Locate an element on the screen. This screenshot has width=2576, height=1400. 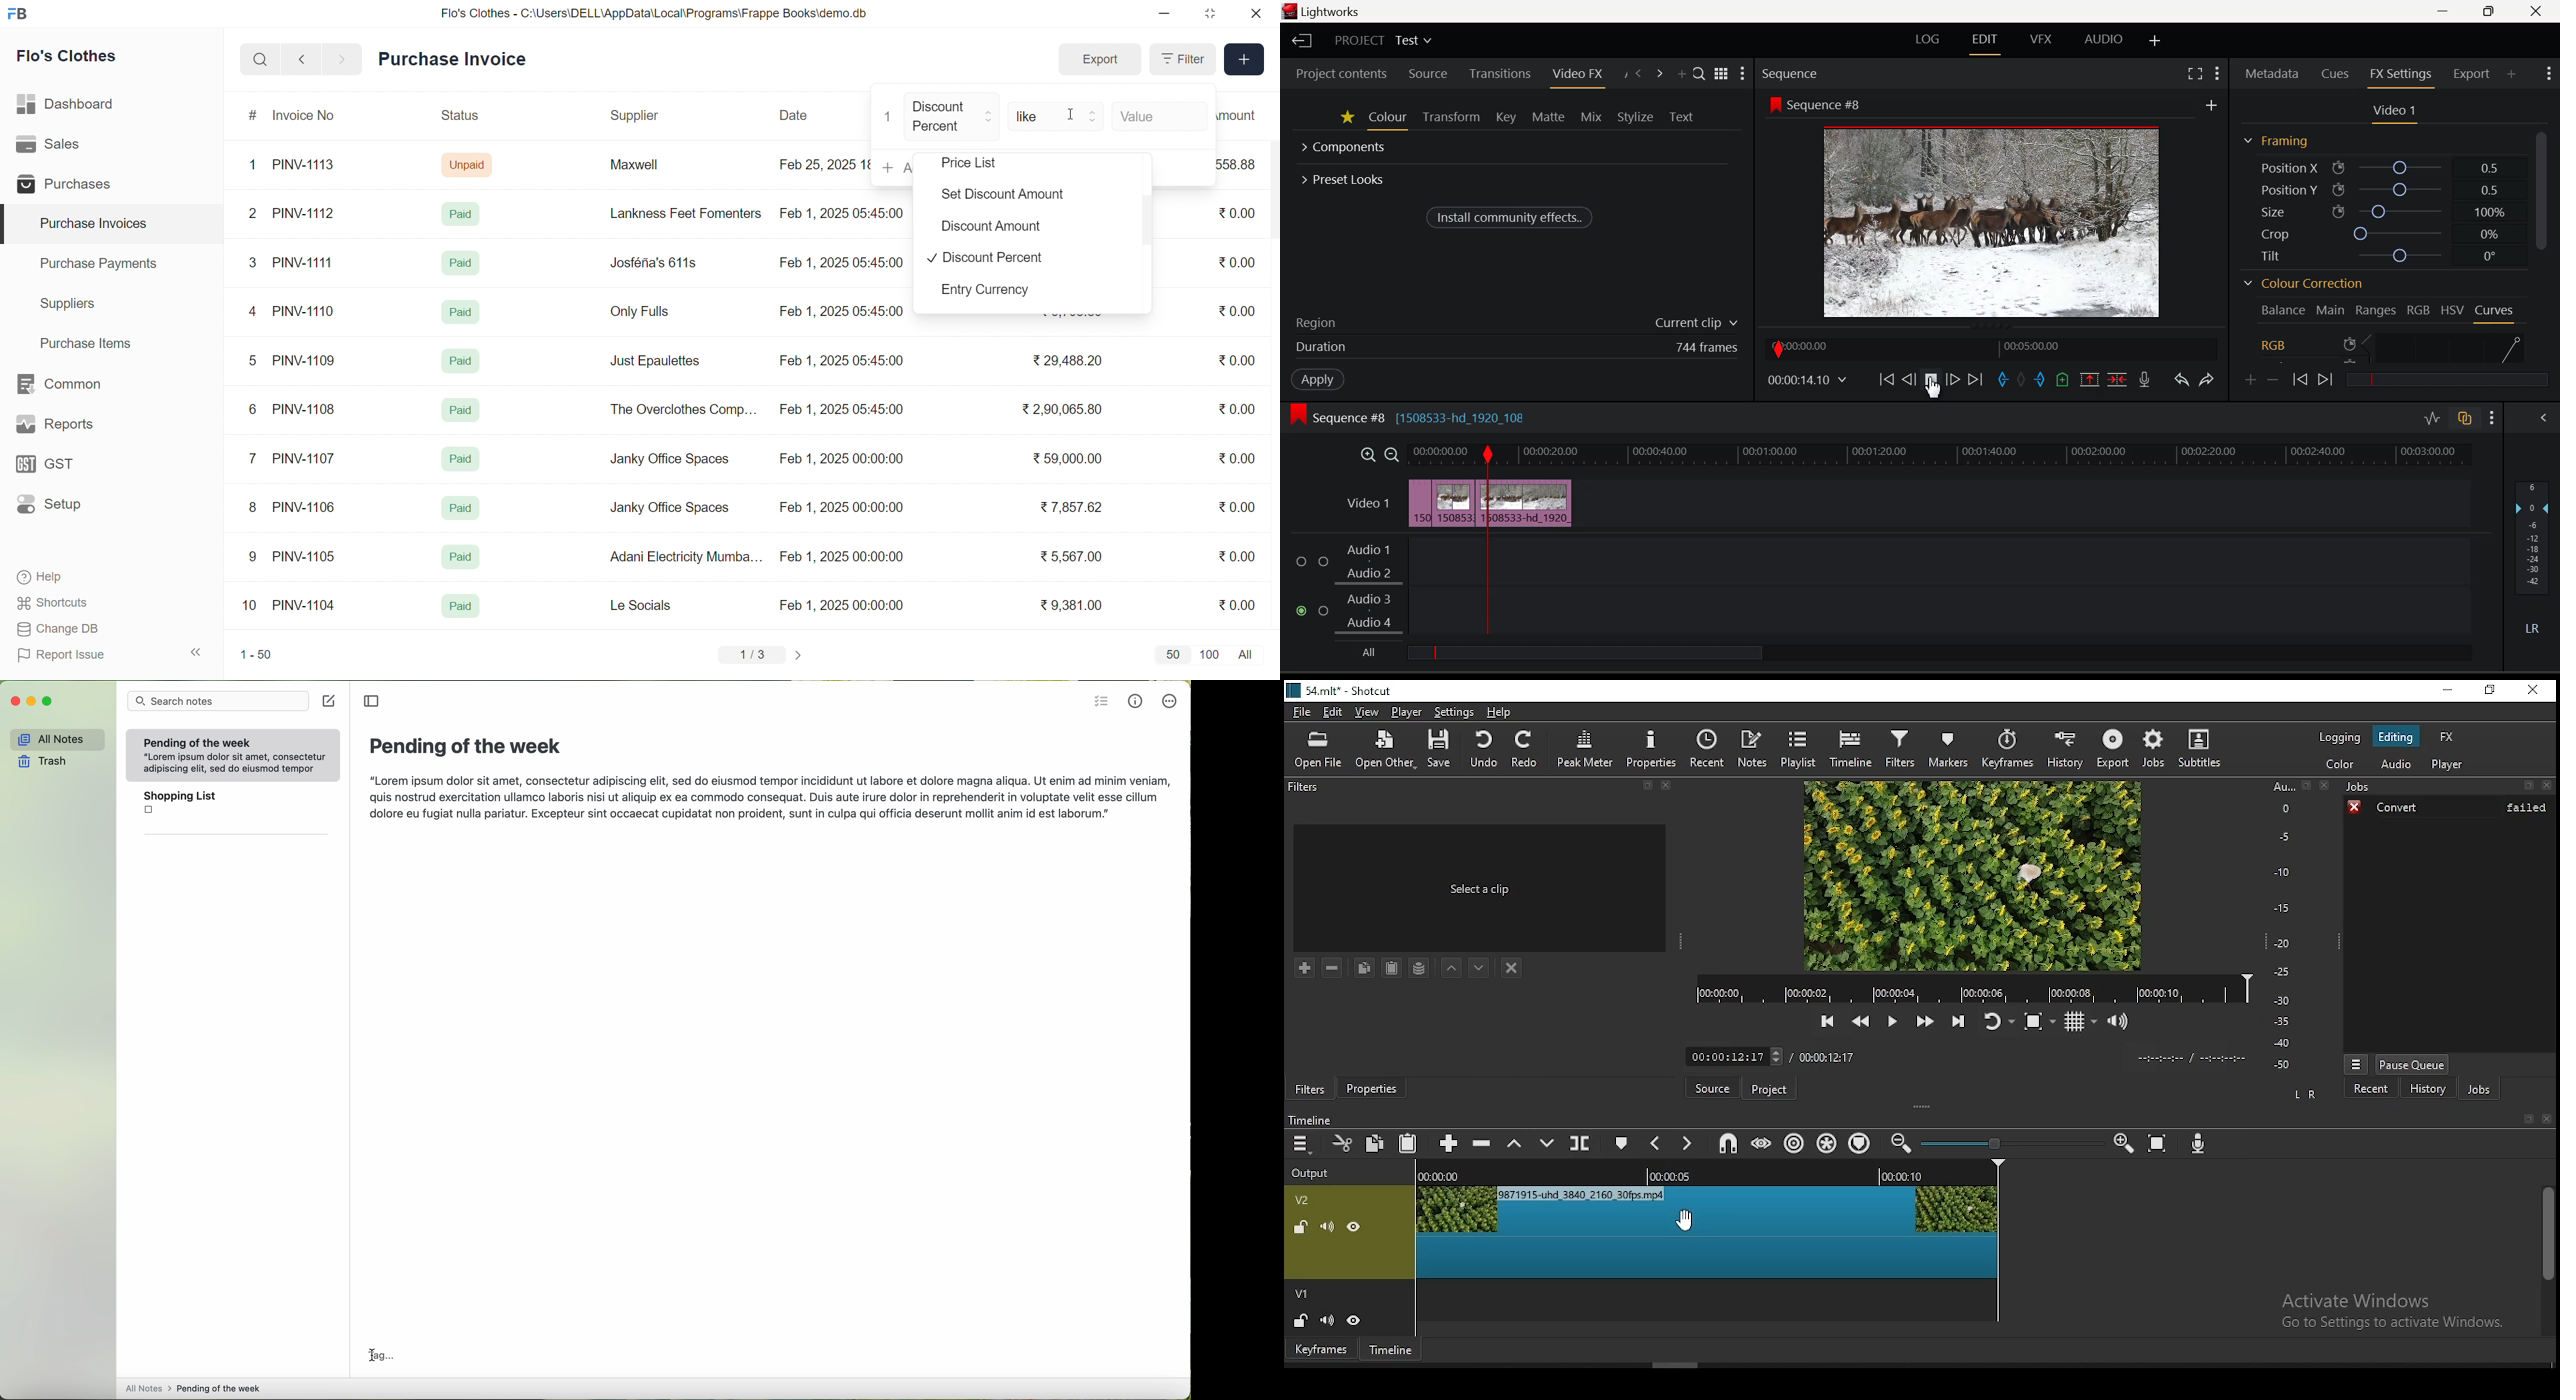
1 is located at coordinates (889, 117).